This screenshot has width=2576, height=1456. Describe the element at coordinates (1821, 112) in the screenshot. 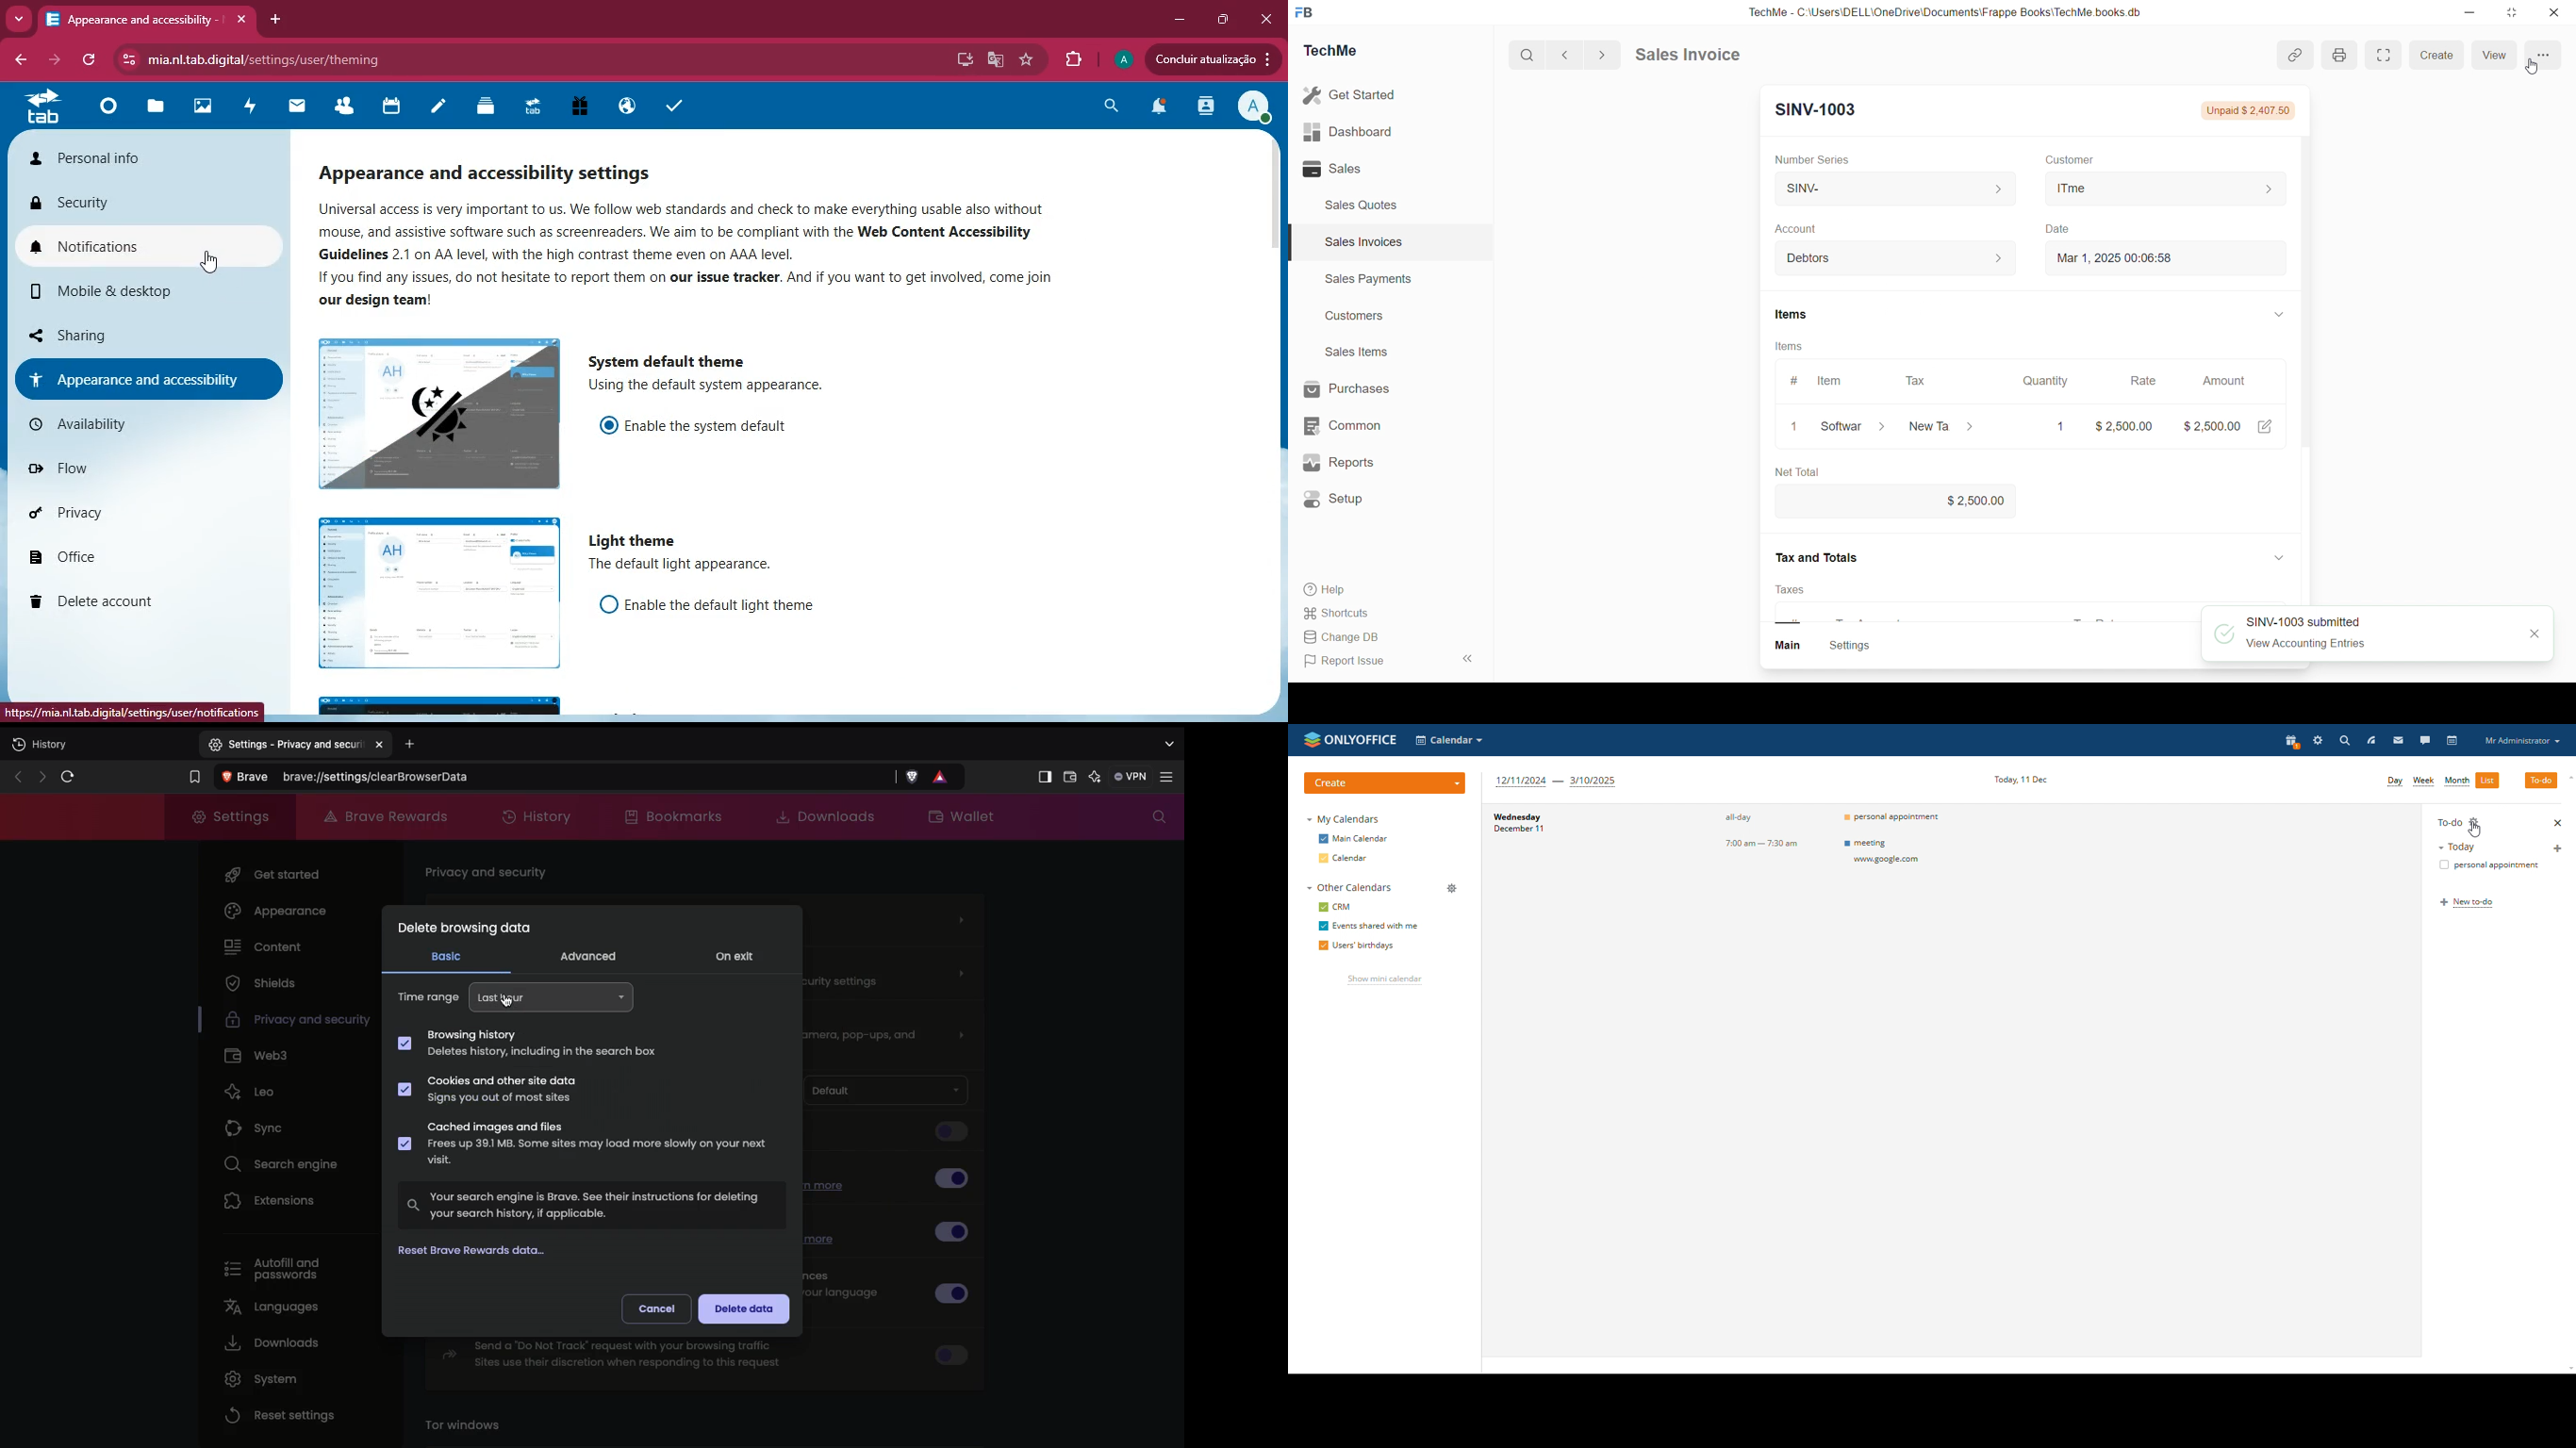

I see `SINV-1003` at that location.